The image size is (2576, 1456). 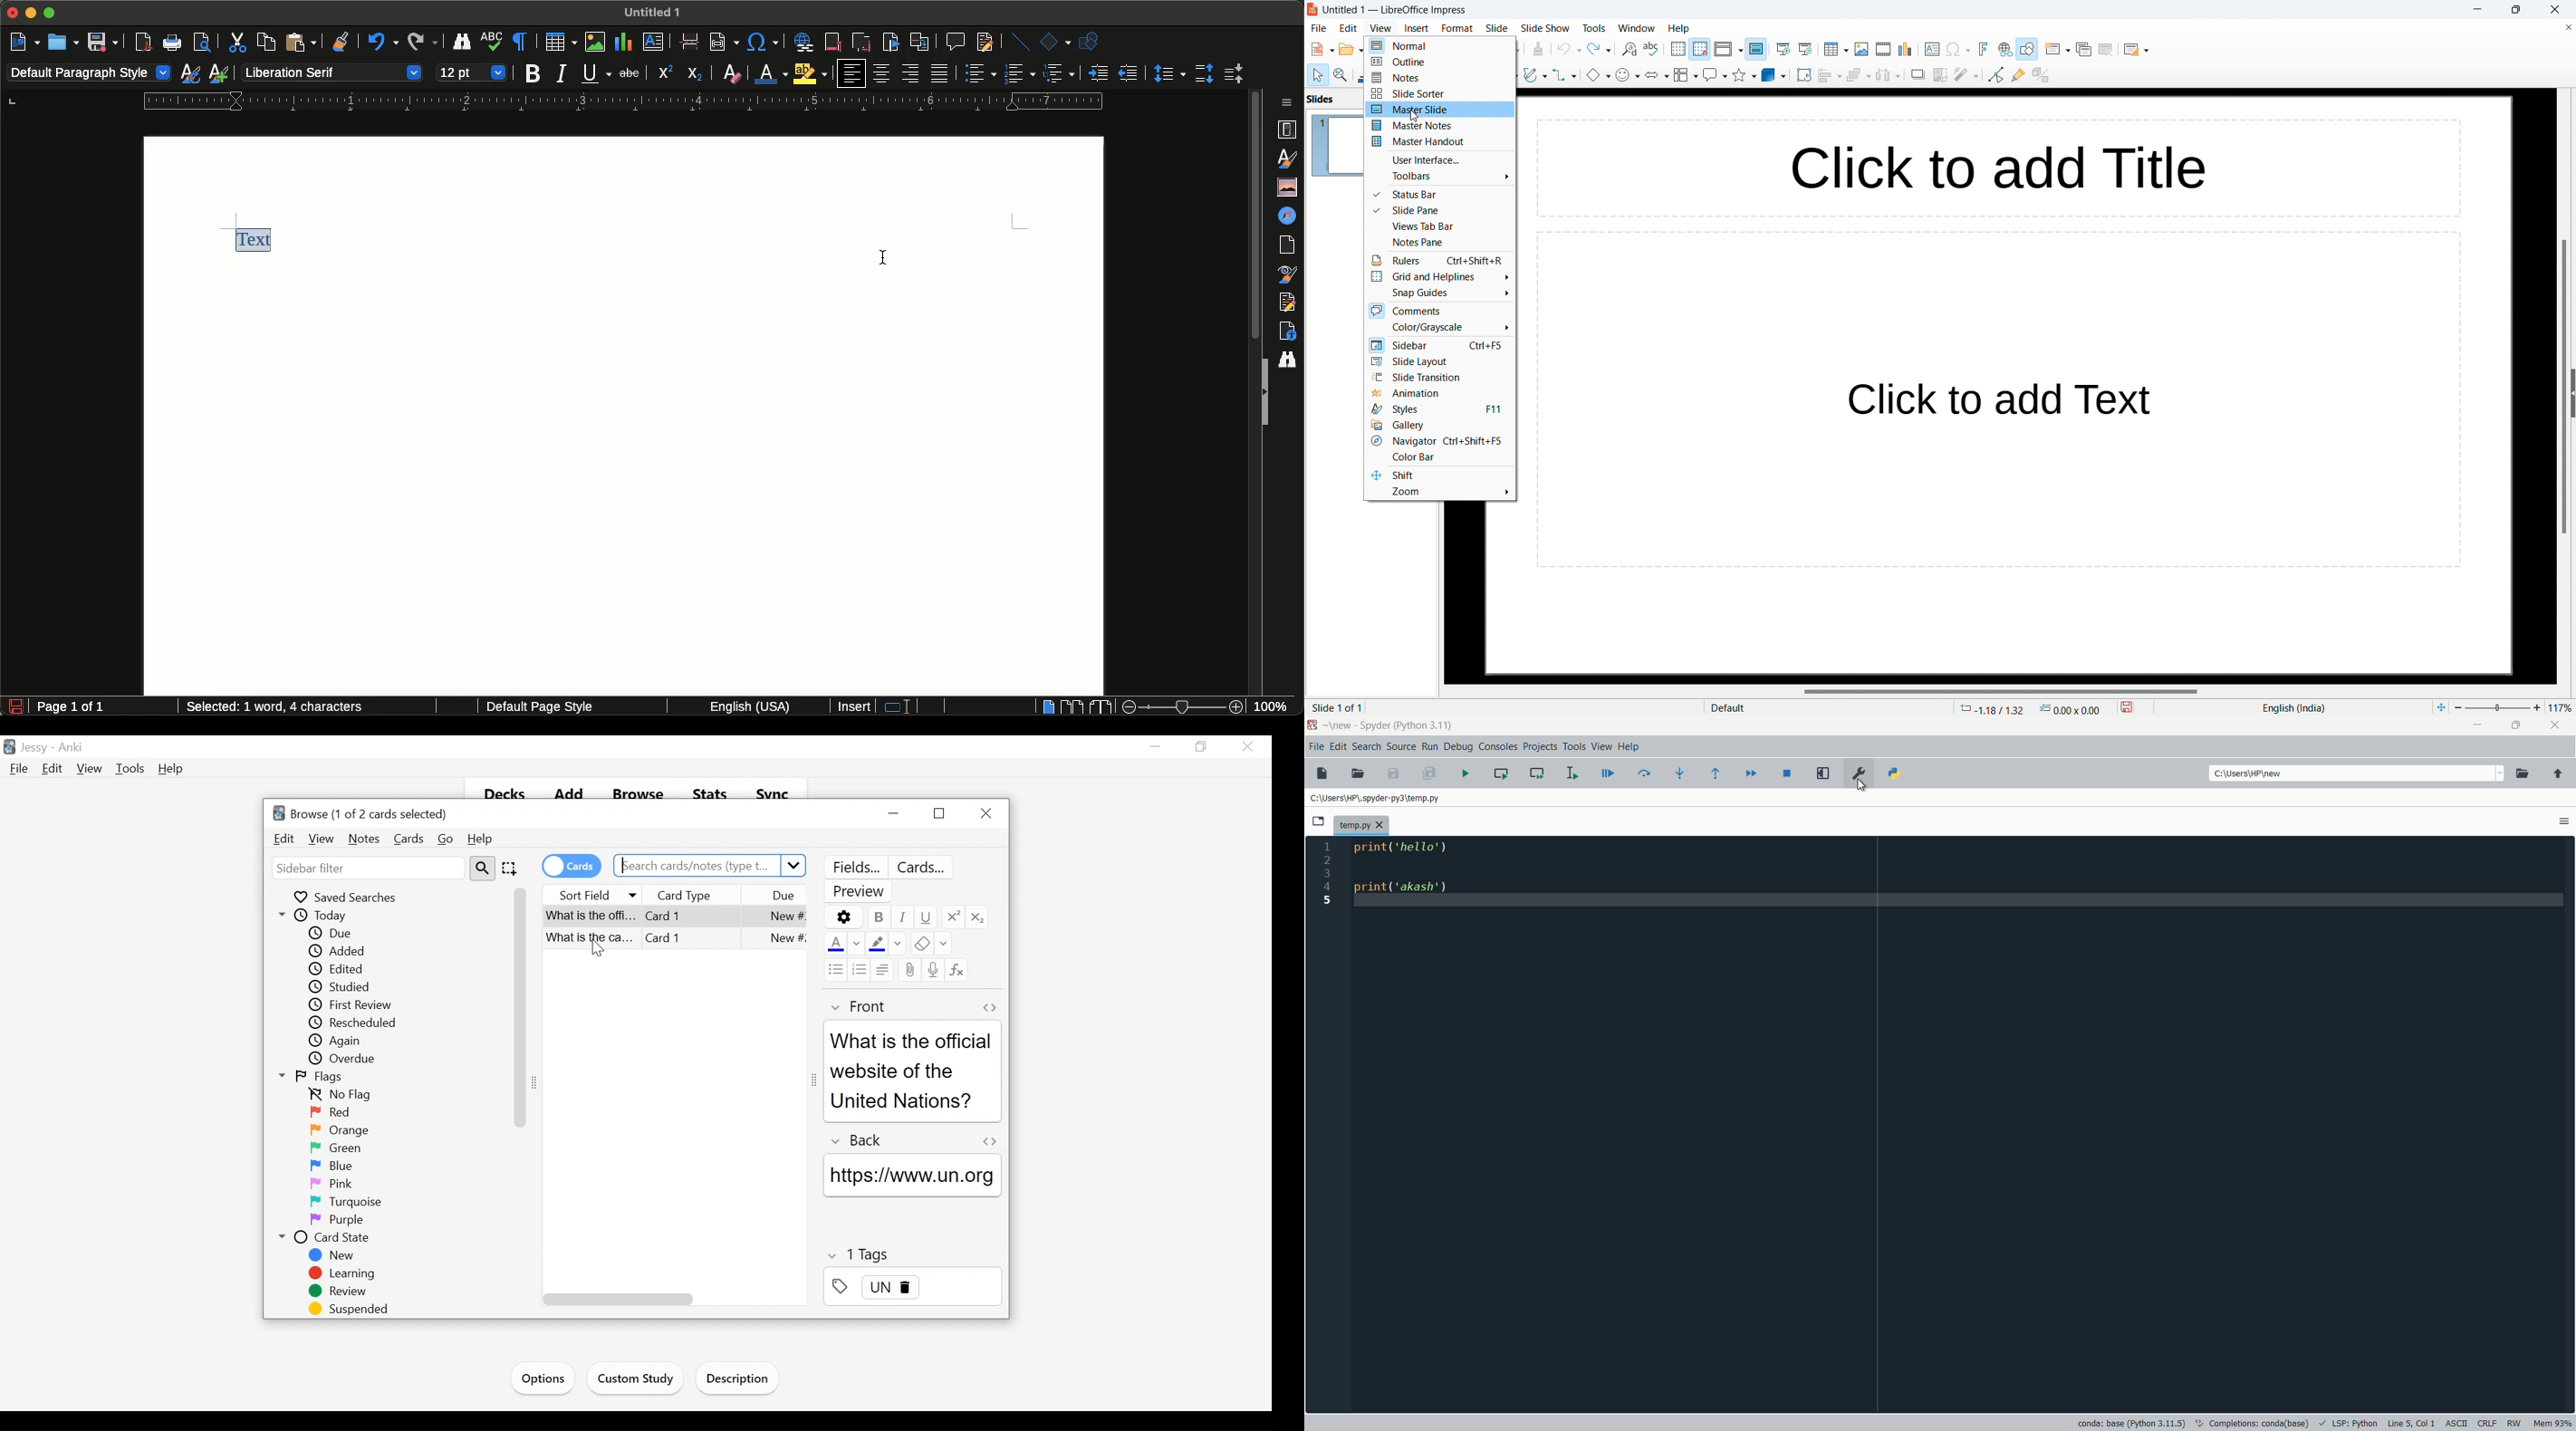 I want to click on Rescheduled, so click(x=355, y=1023).